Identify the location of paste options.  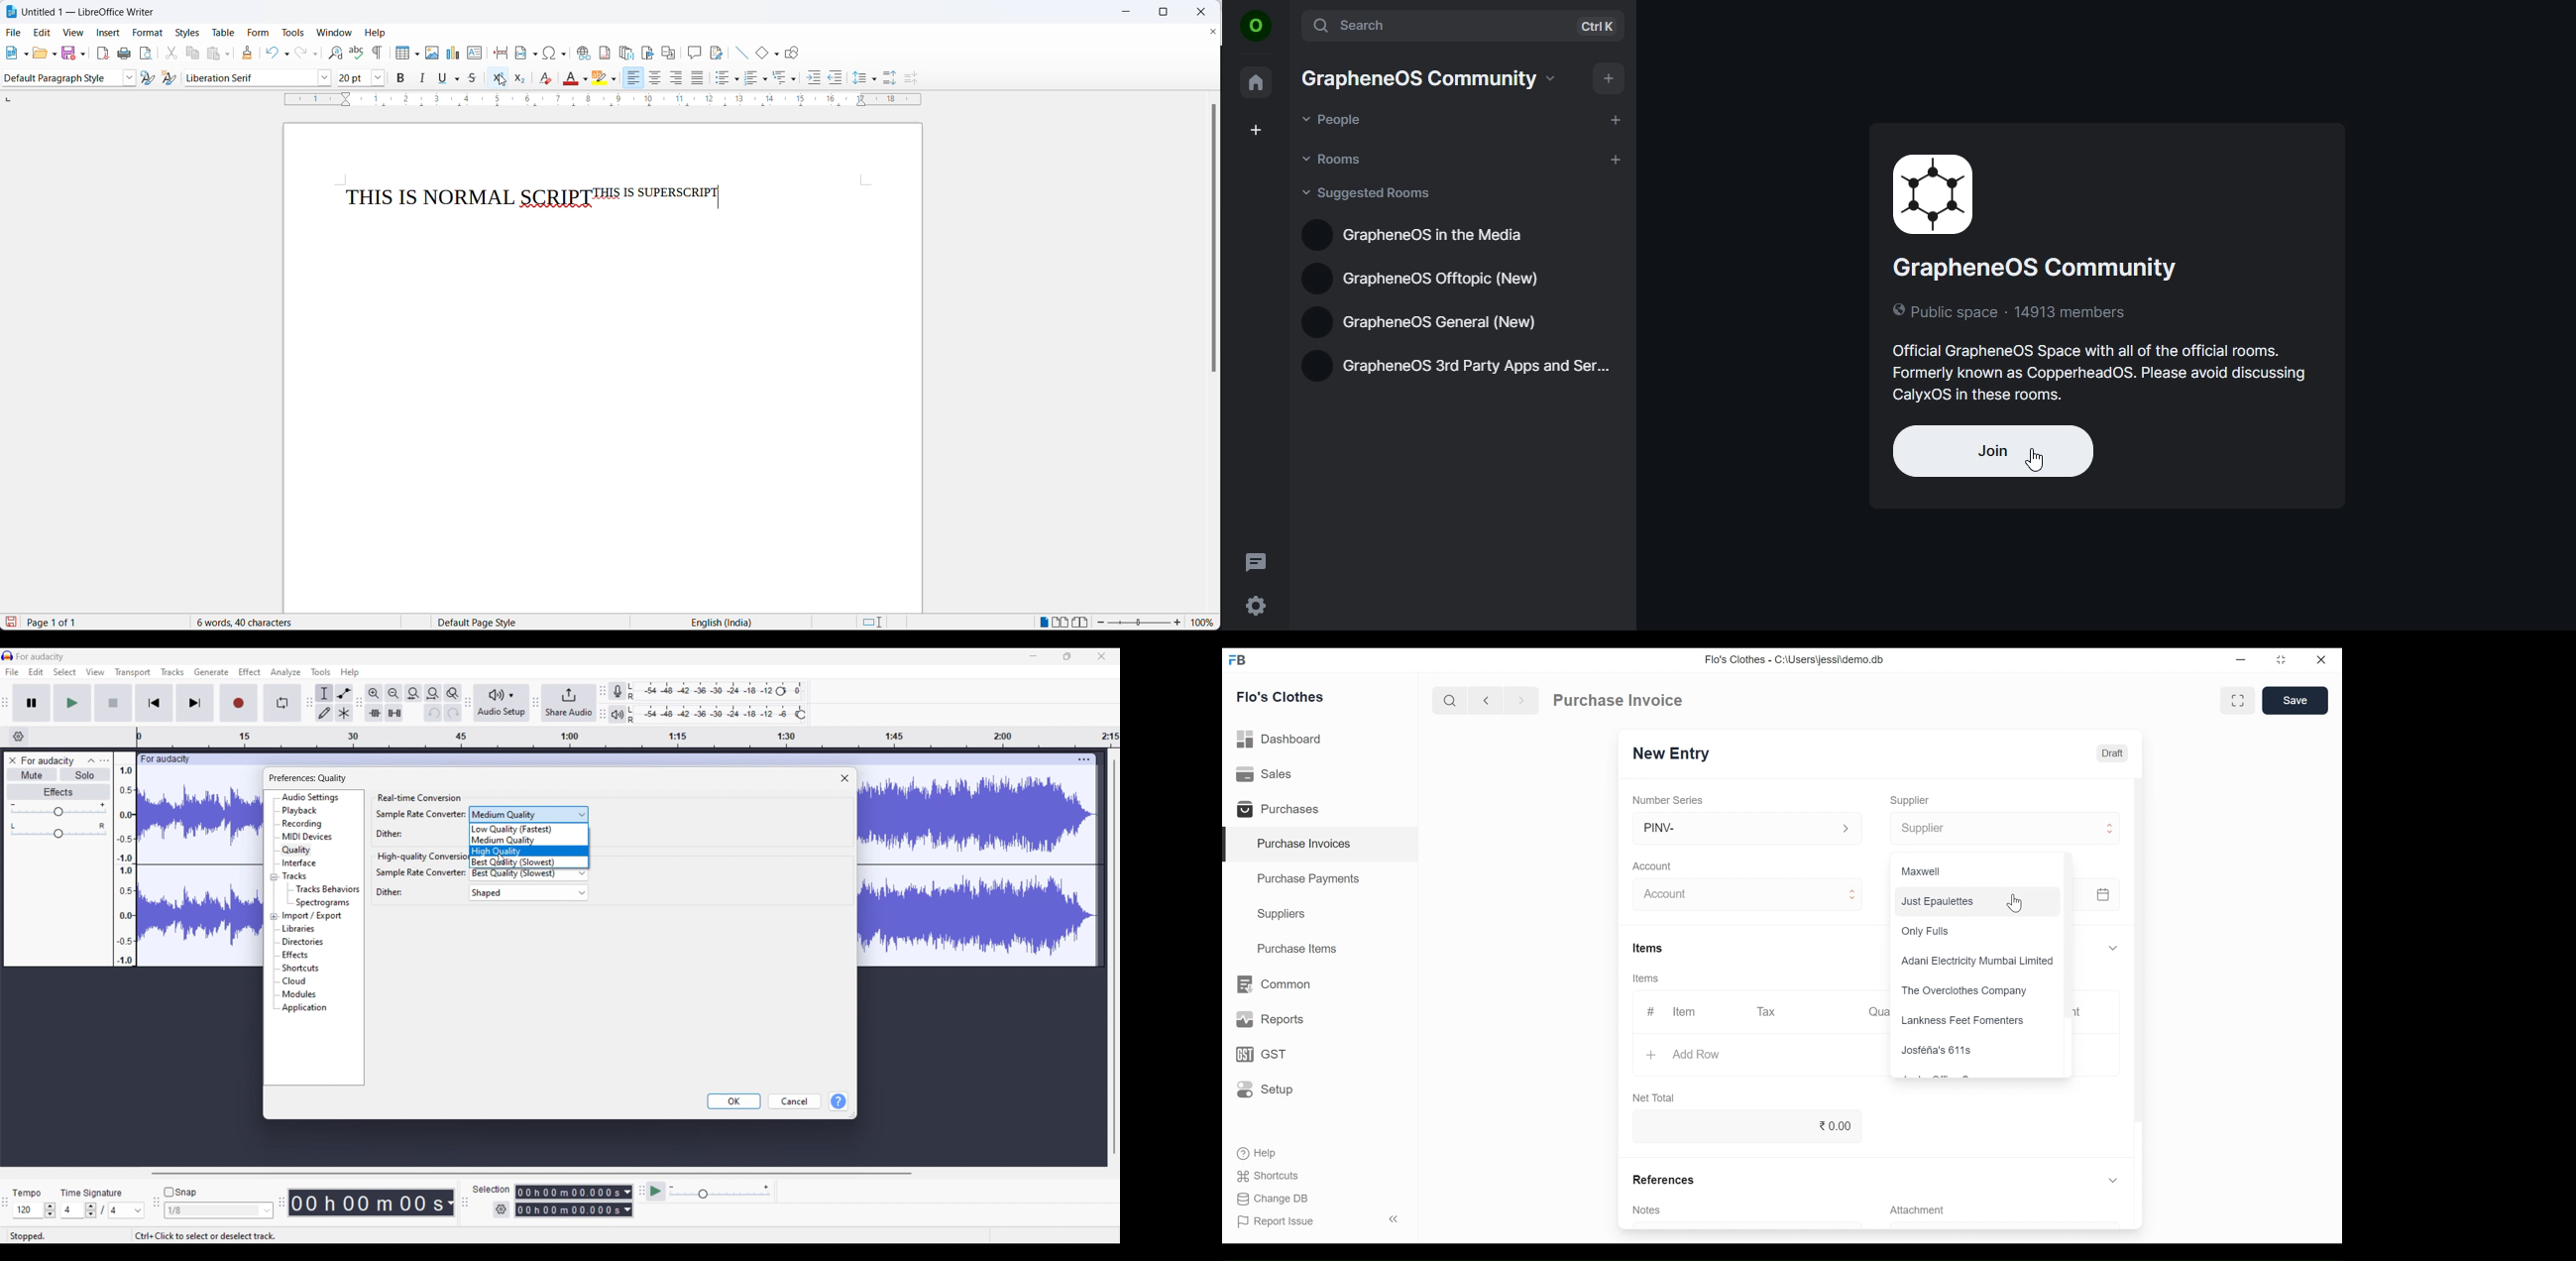
(231, 53).